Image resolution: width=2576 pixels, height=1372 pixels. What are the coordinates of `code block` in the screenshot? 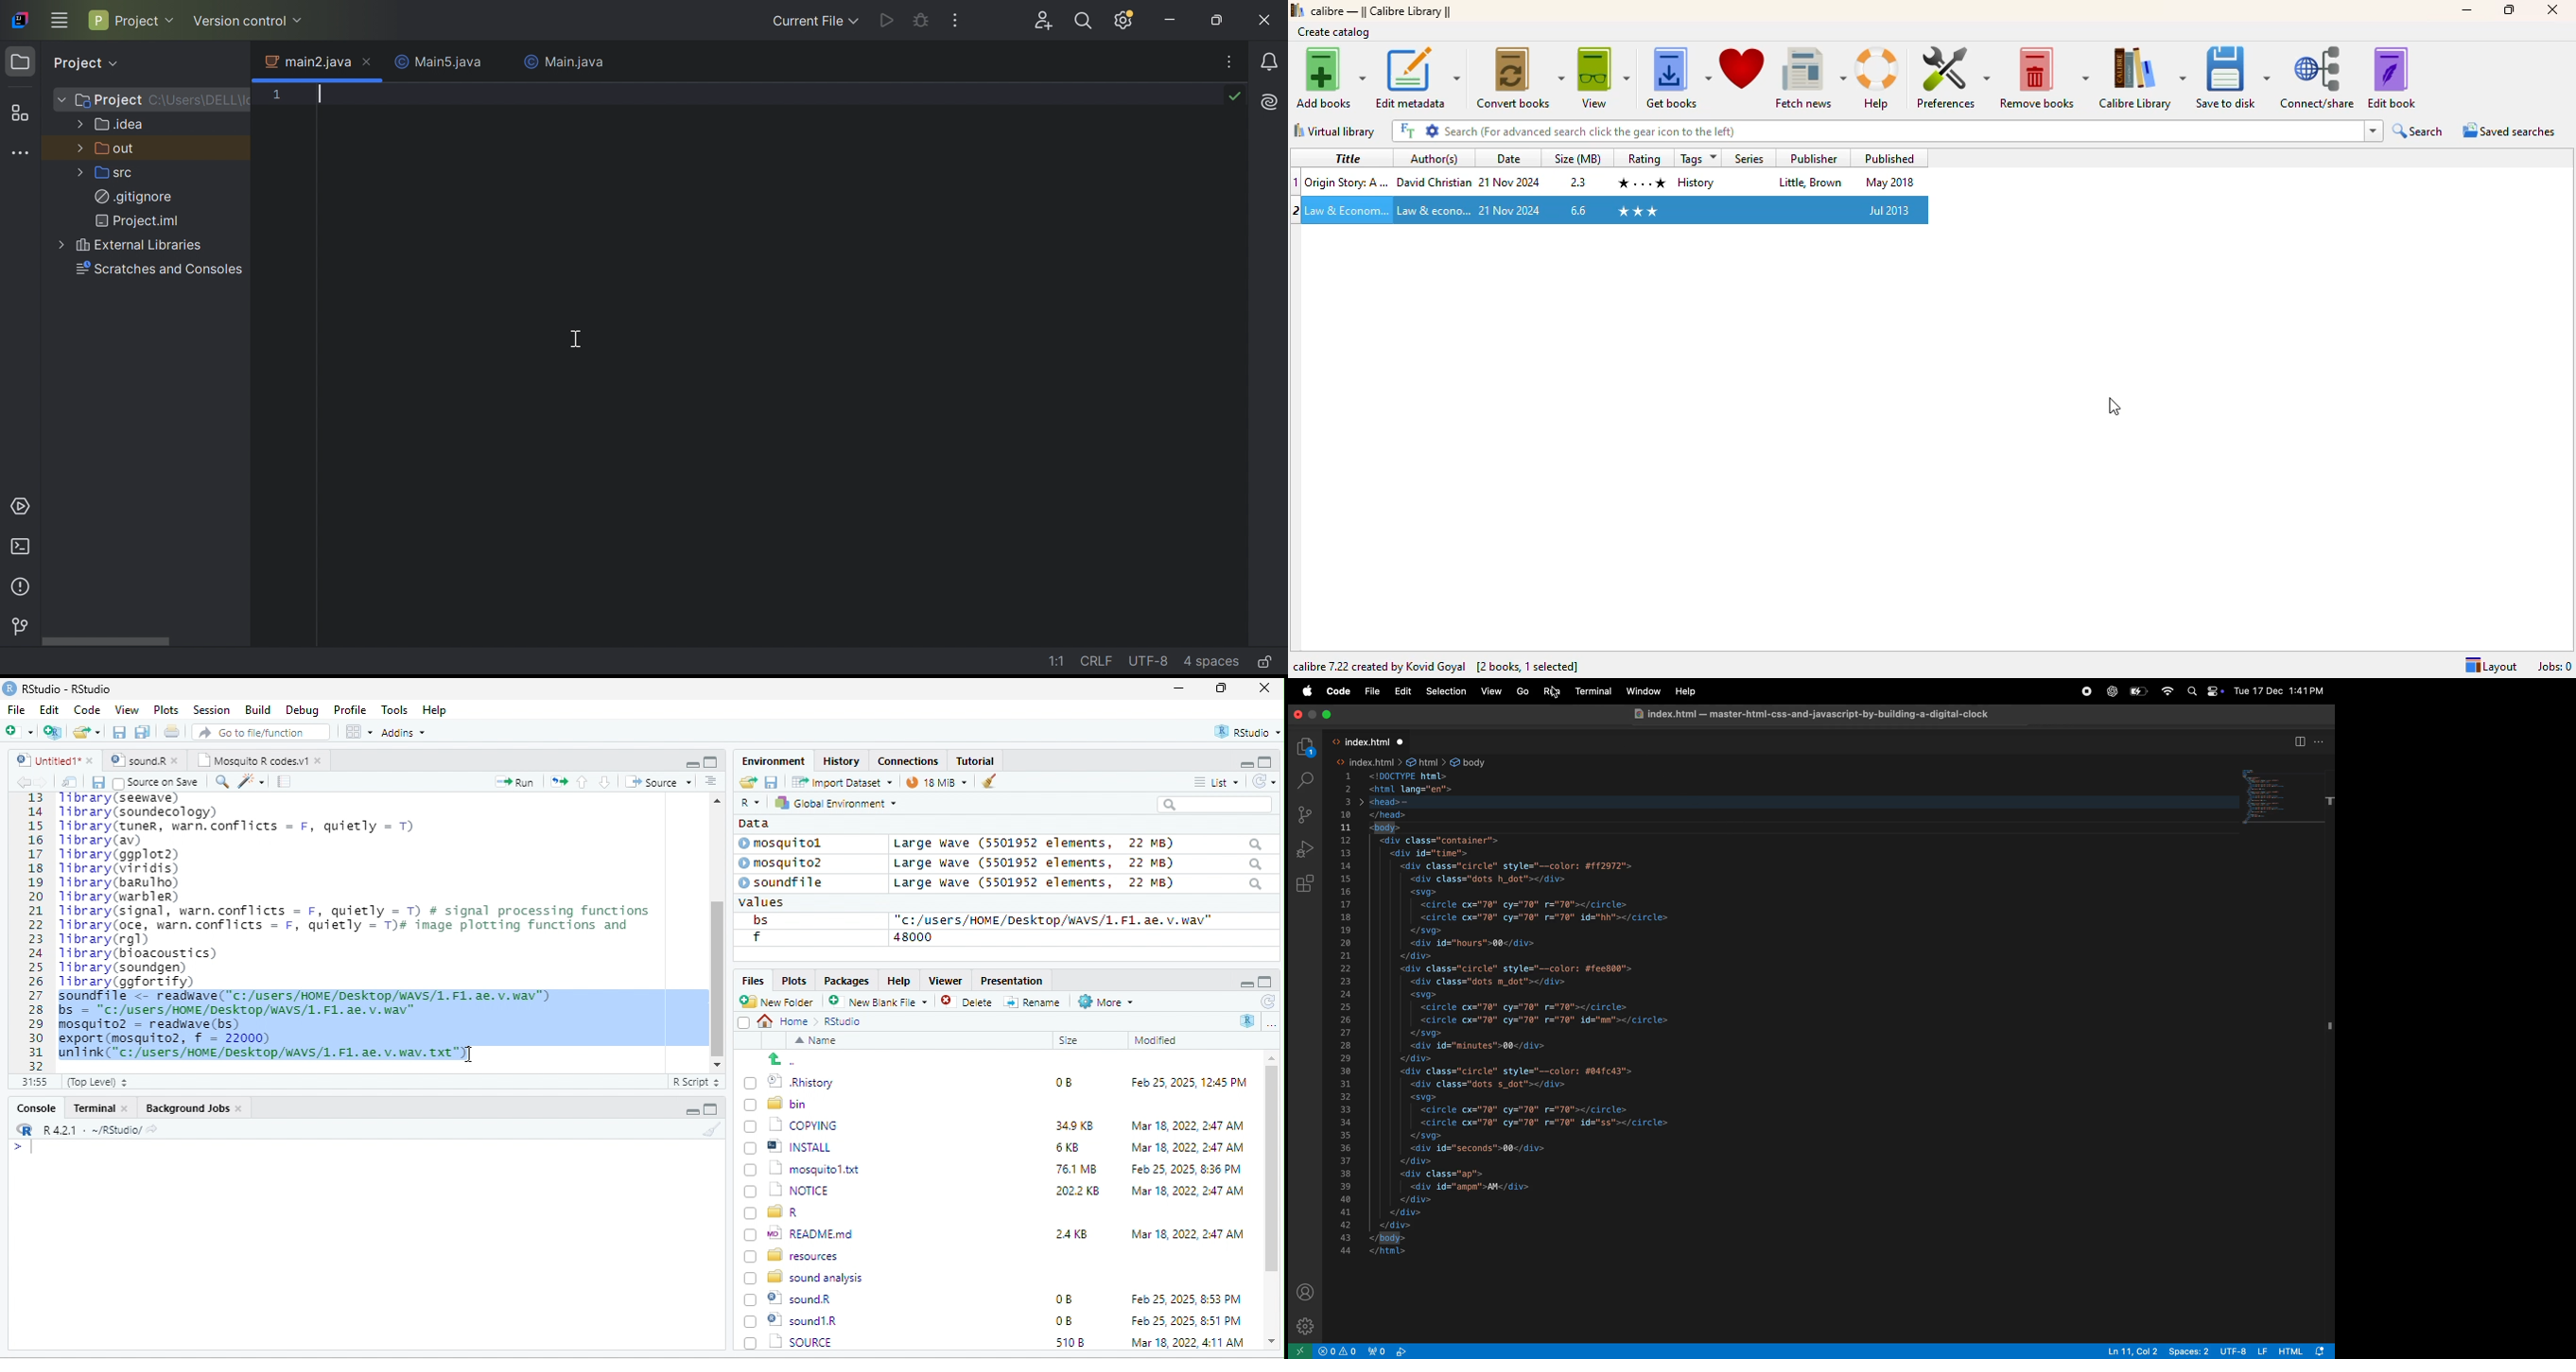 It's located at (2281, 794).